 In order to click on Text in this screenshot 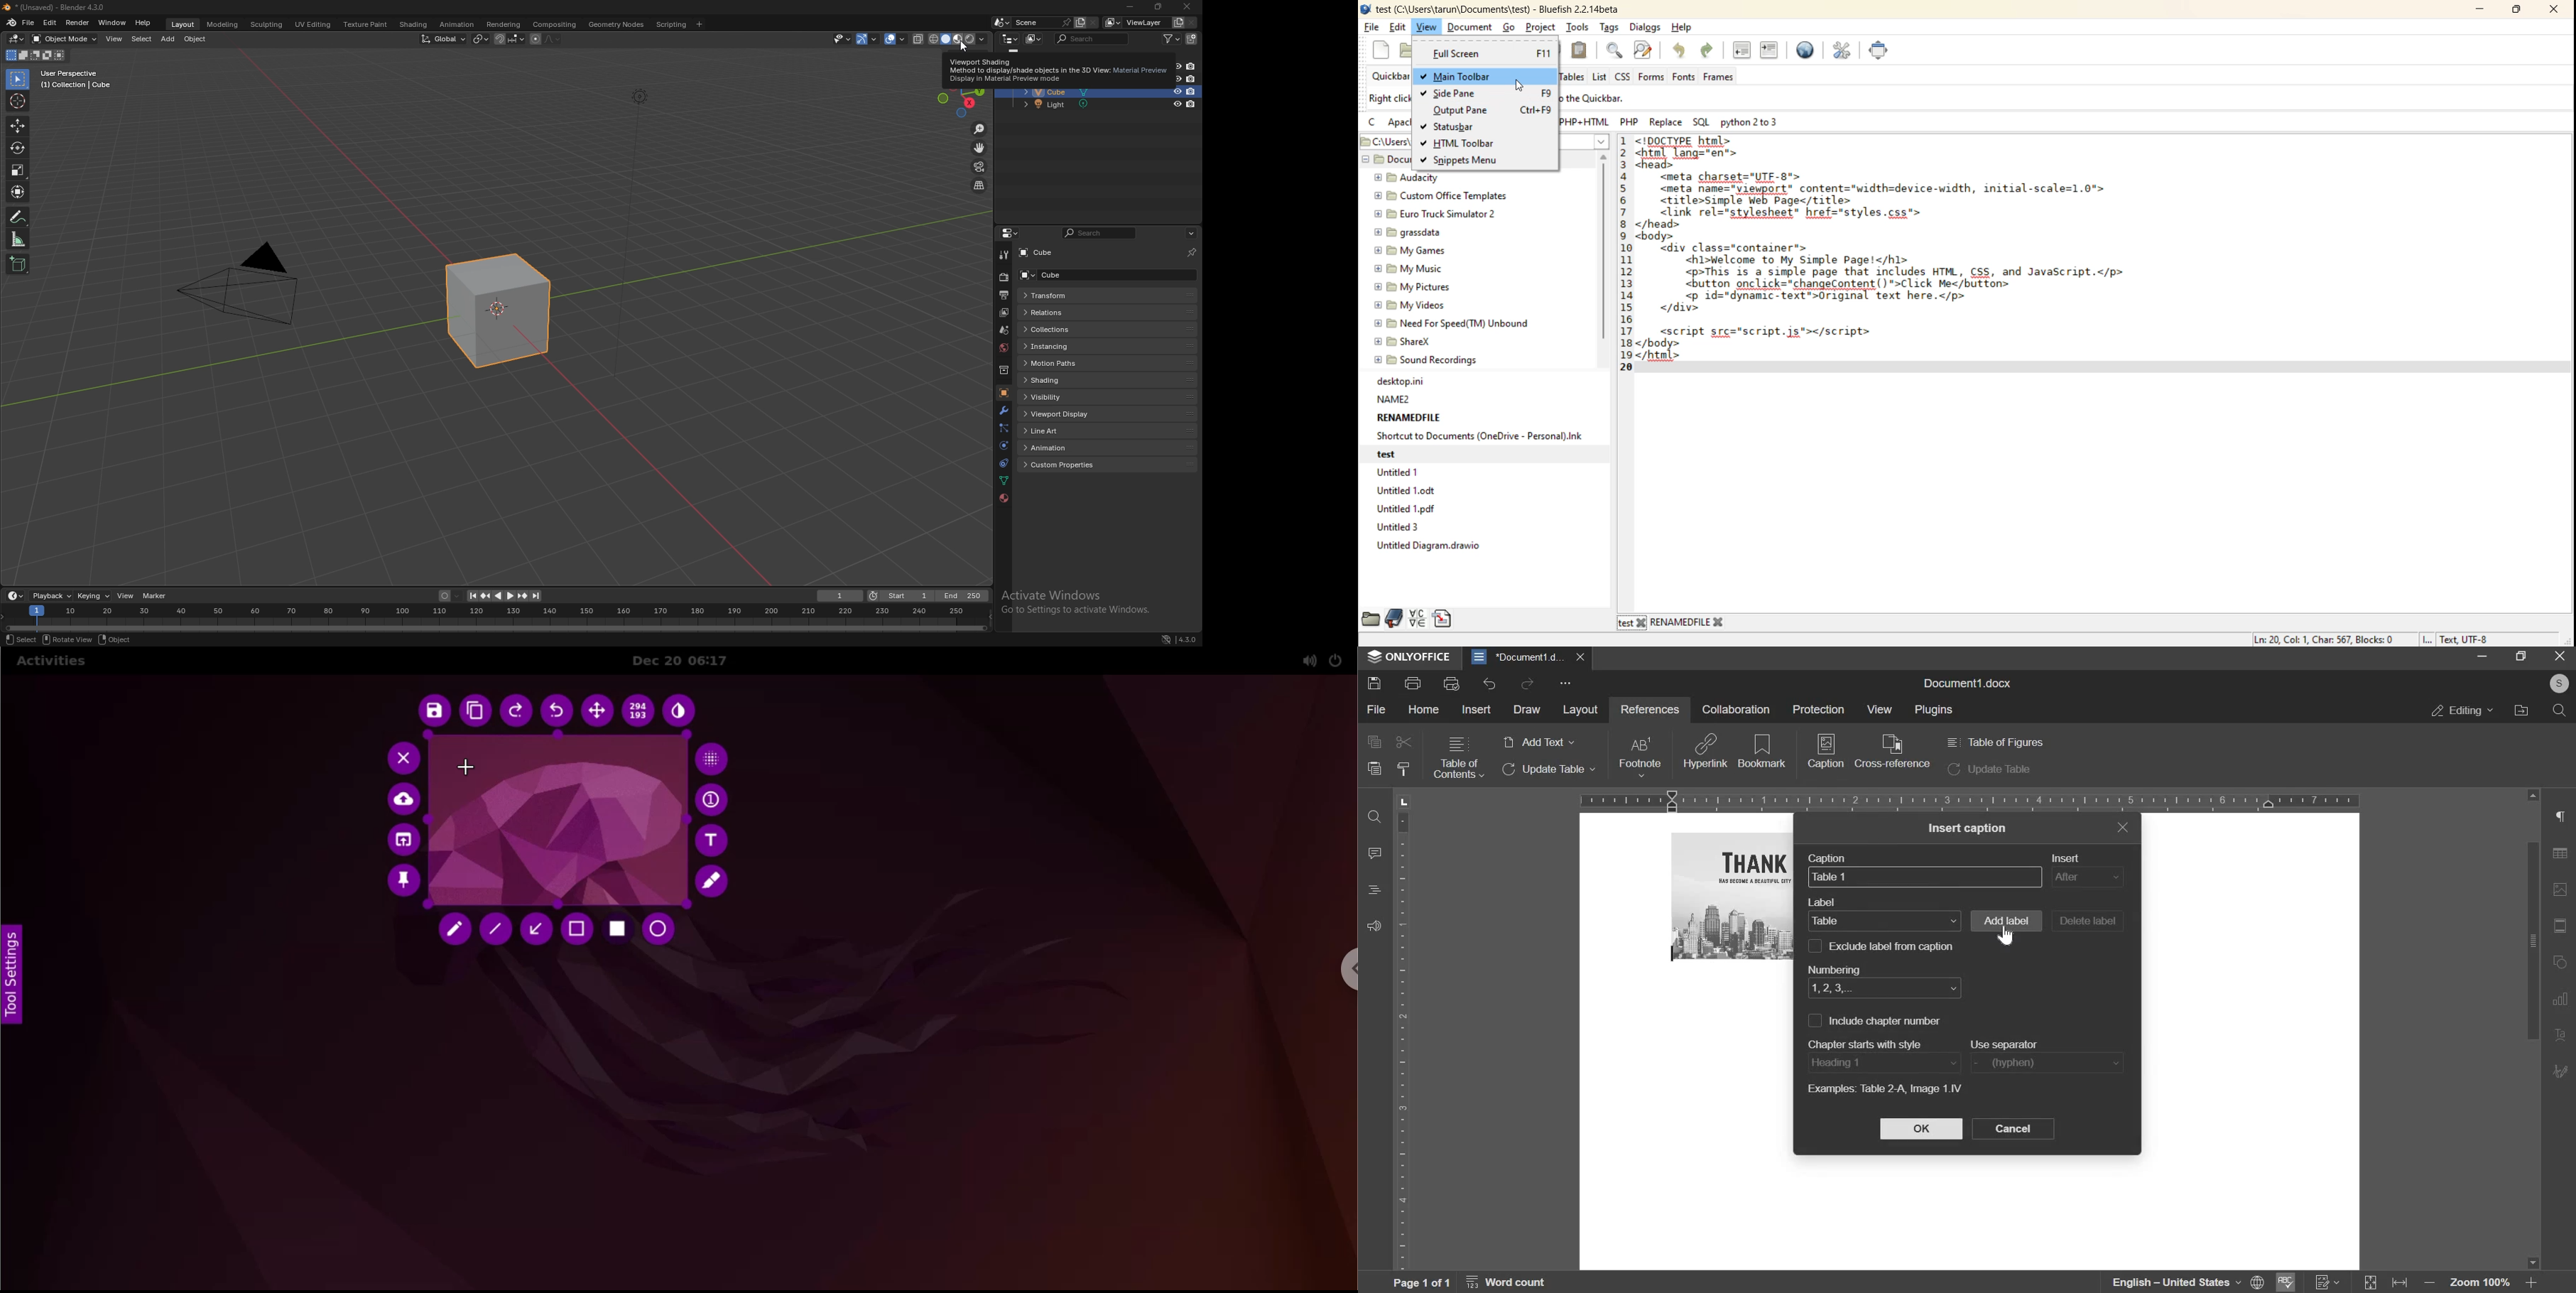, I will do `click(2562, 1036)`.